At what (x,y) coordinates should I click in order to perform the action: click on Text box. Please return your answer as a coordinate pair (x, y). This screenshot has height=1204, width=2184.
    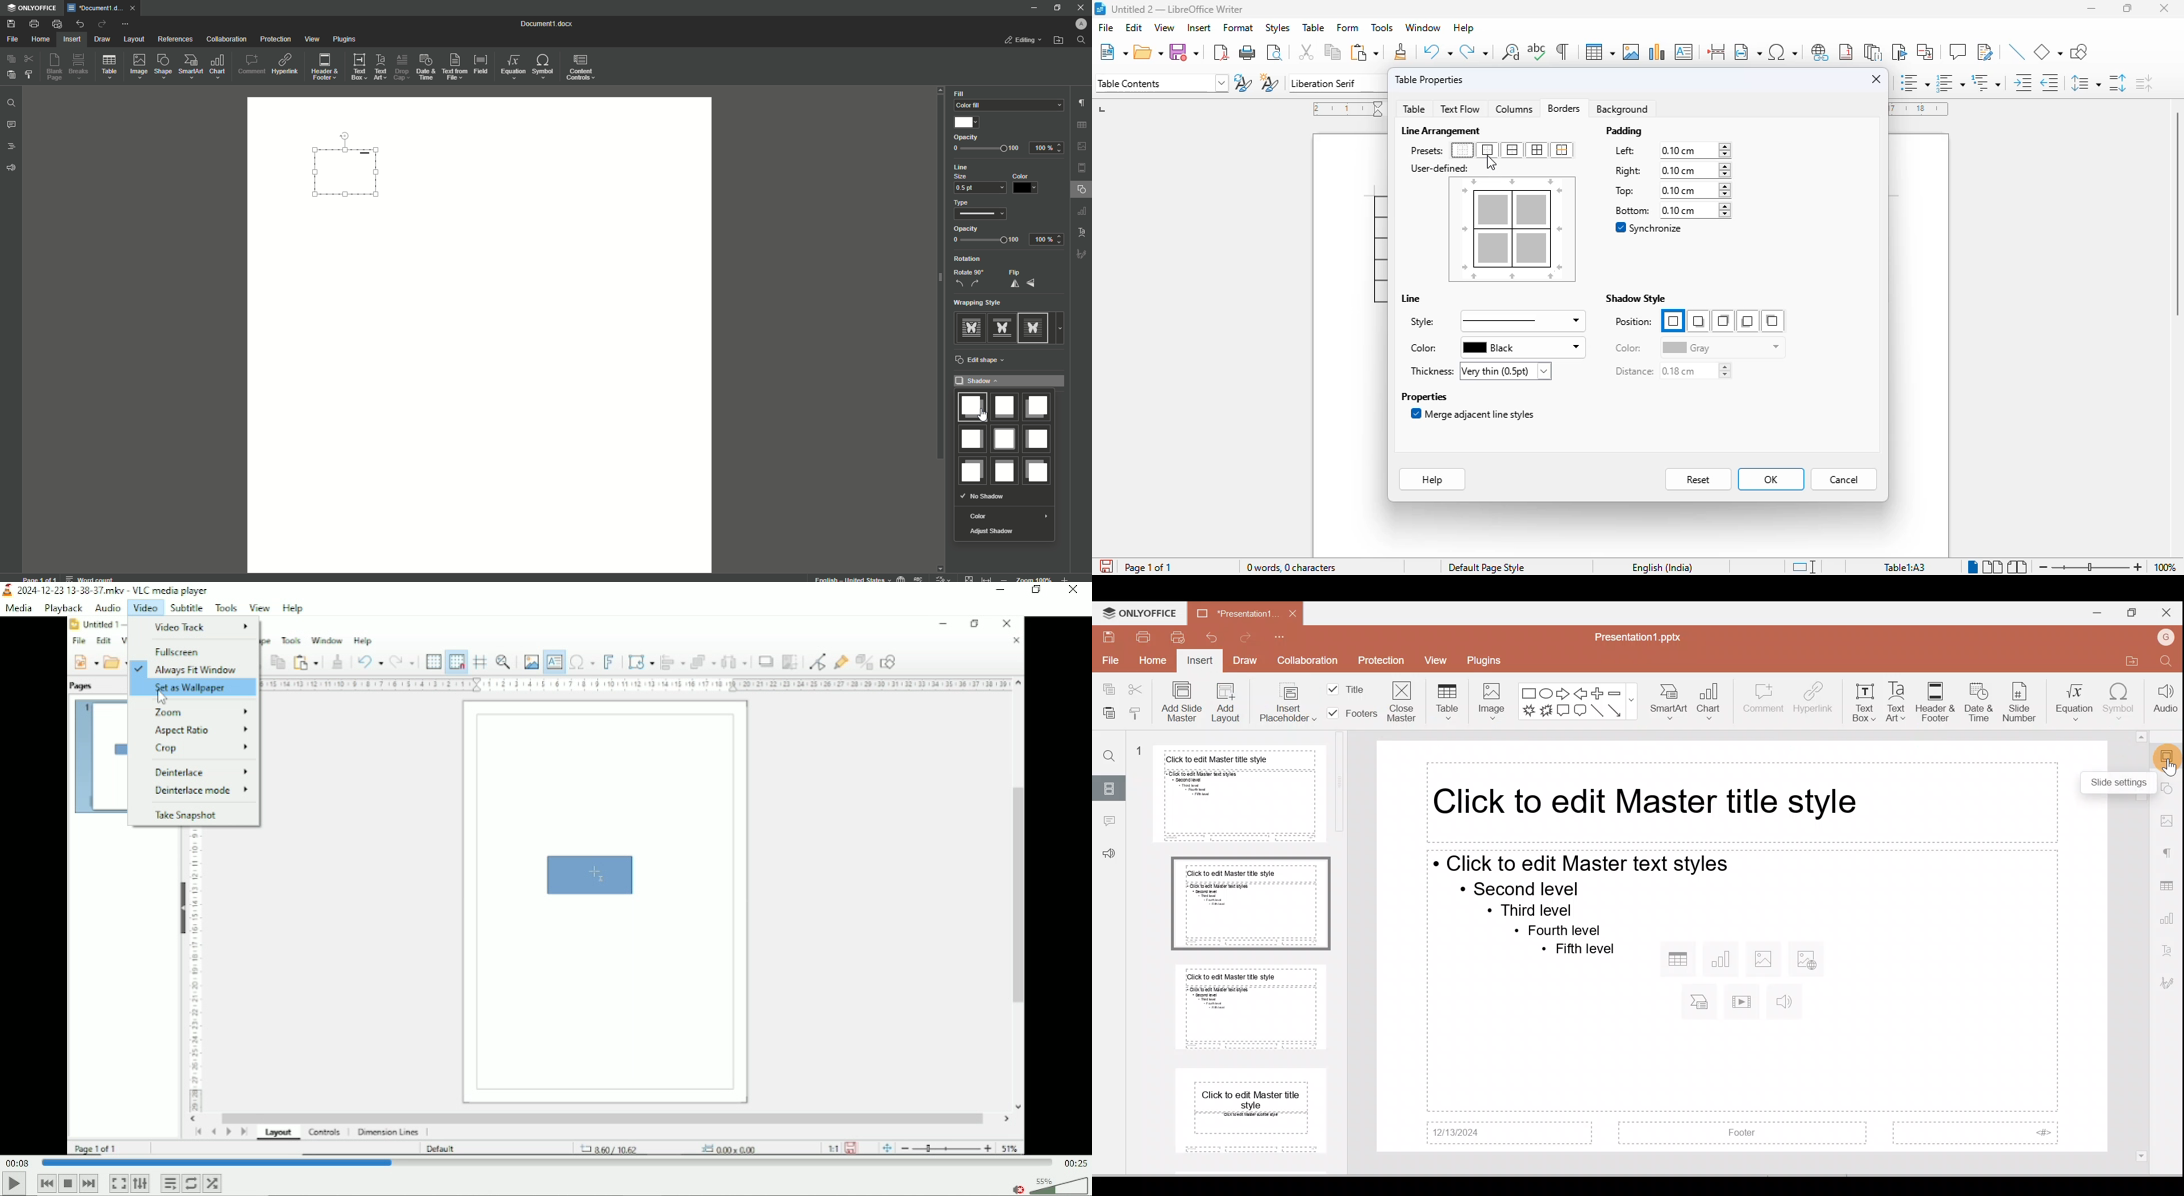
    Looking at the image, I should click on (1863, 706).